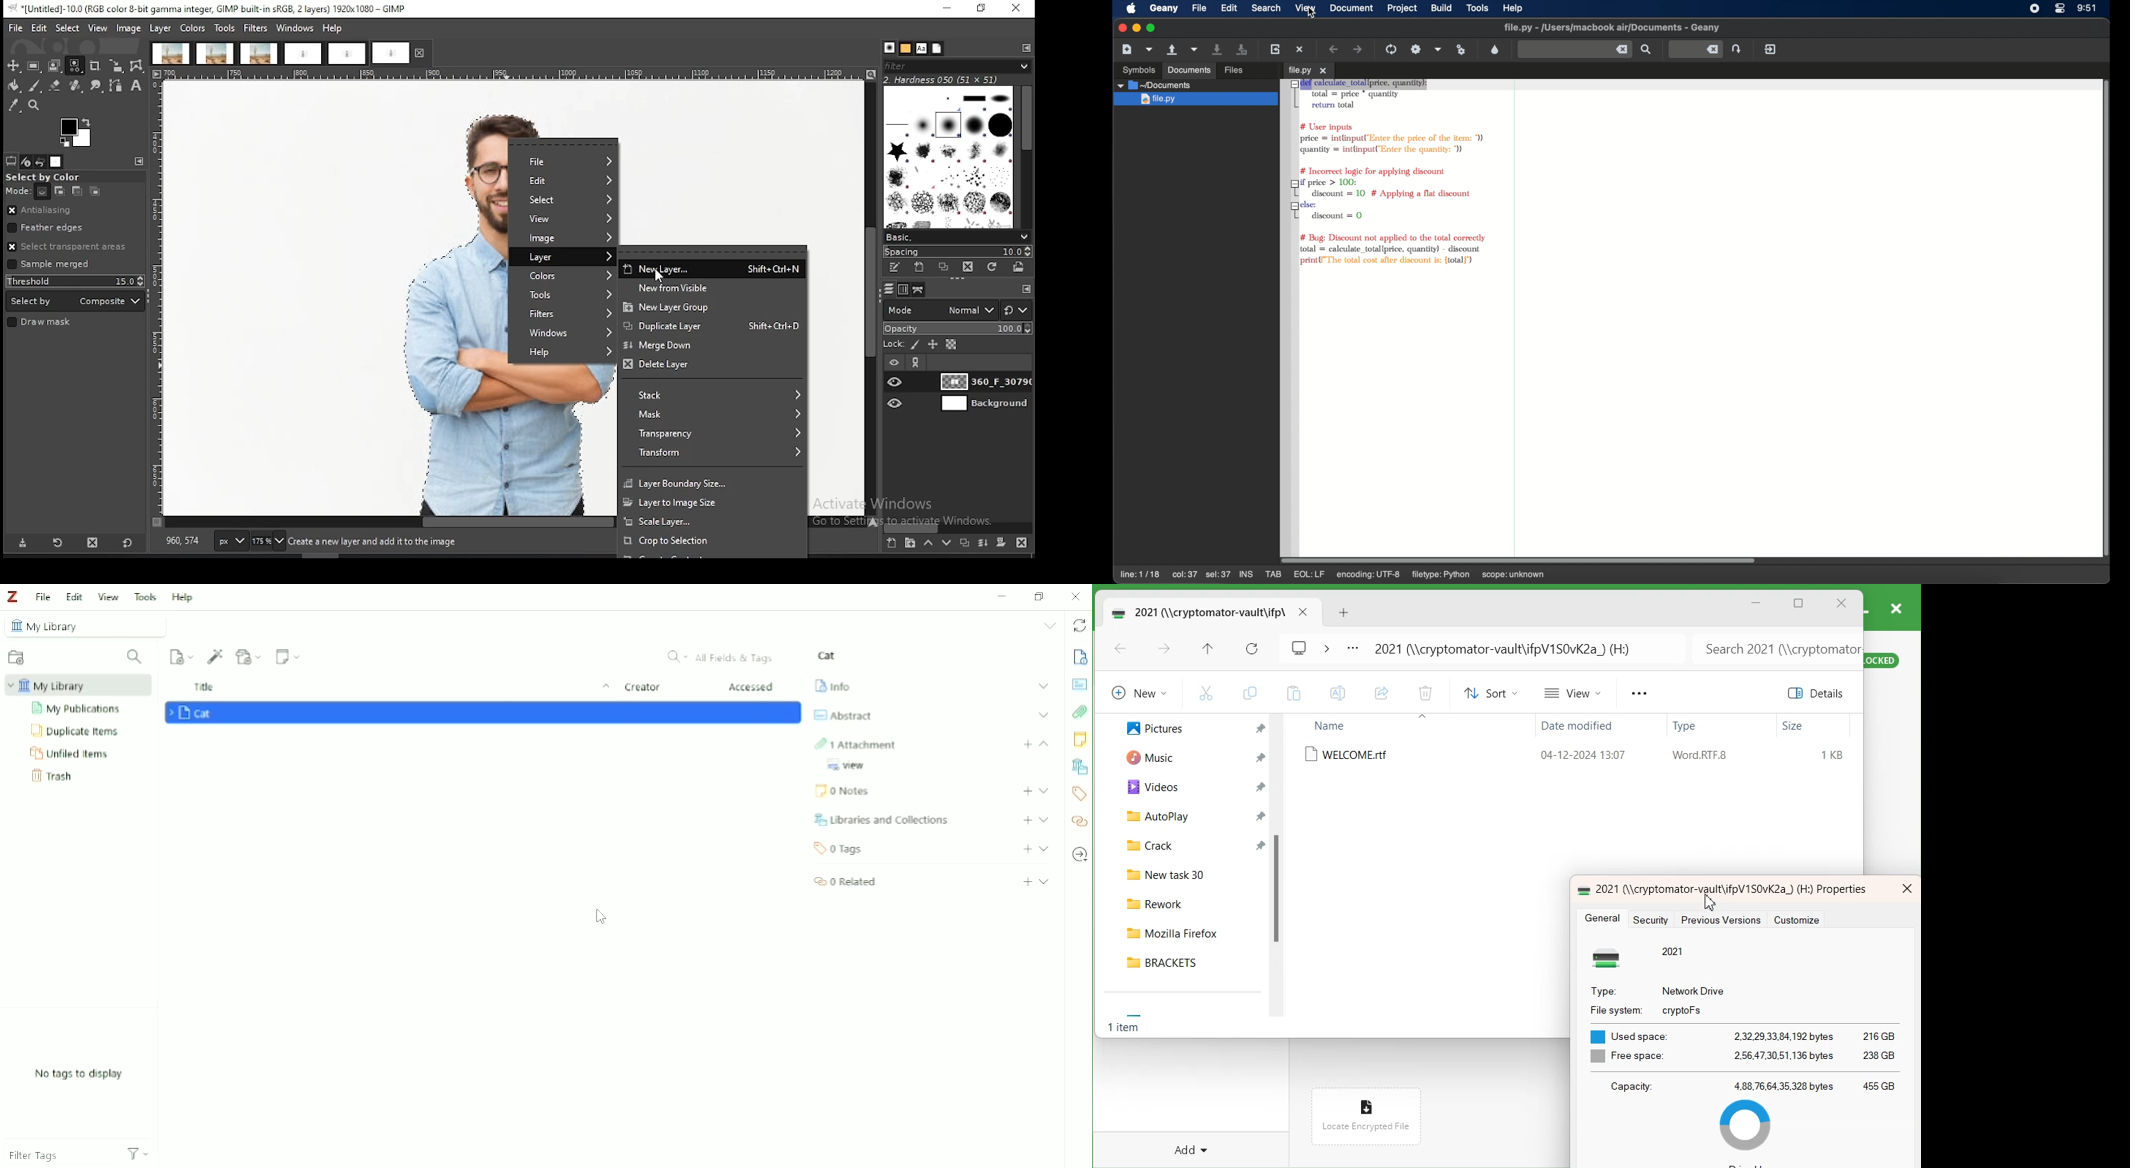 The width and height of the screenshot is (2156, 1176). I want to click on scale, so click(517, 75).